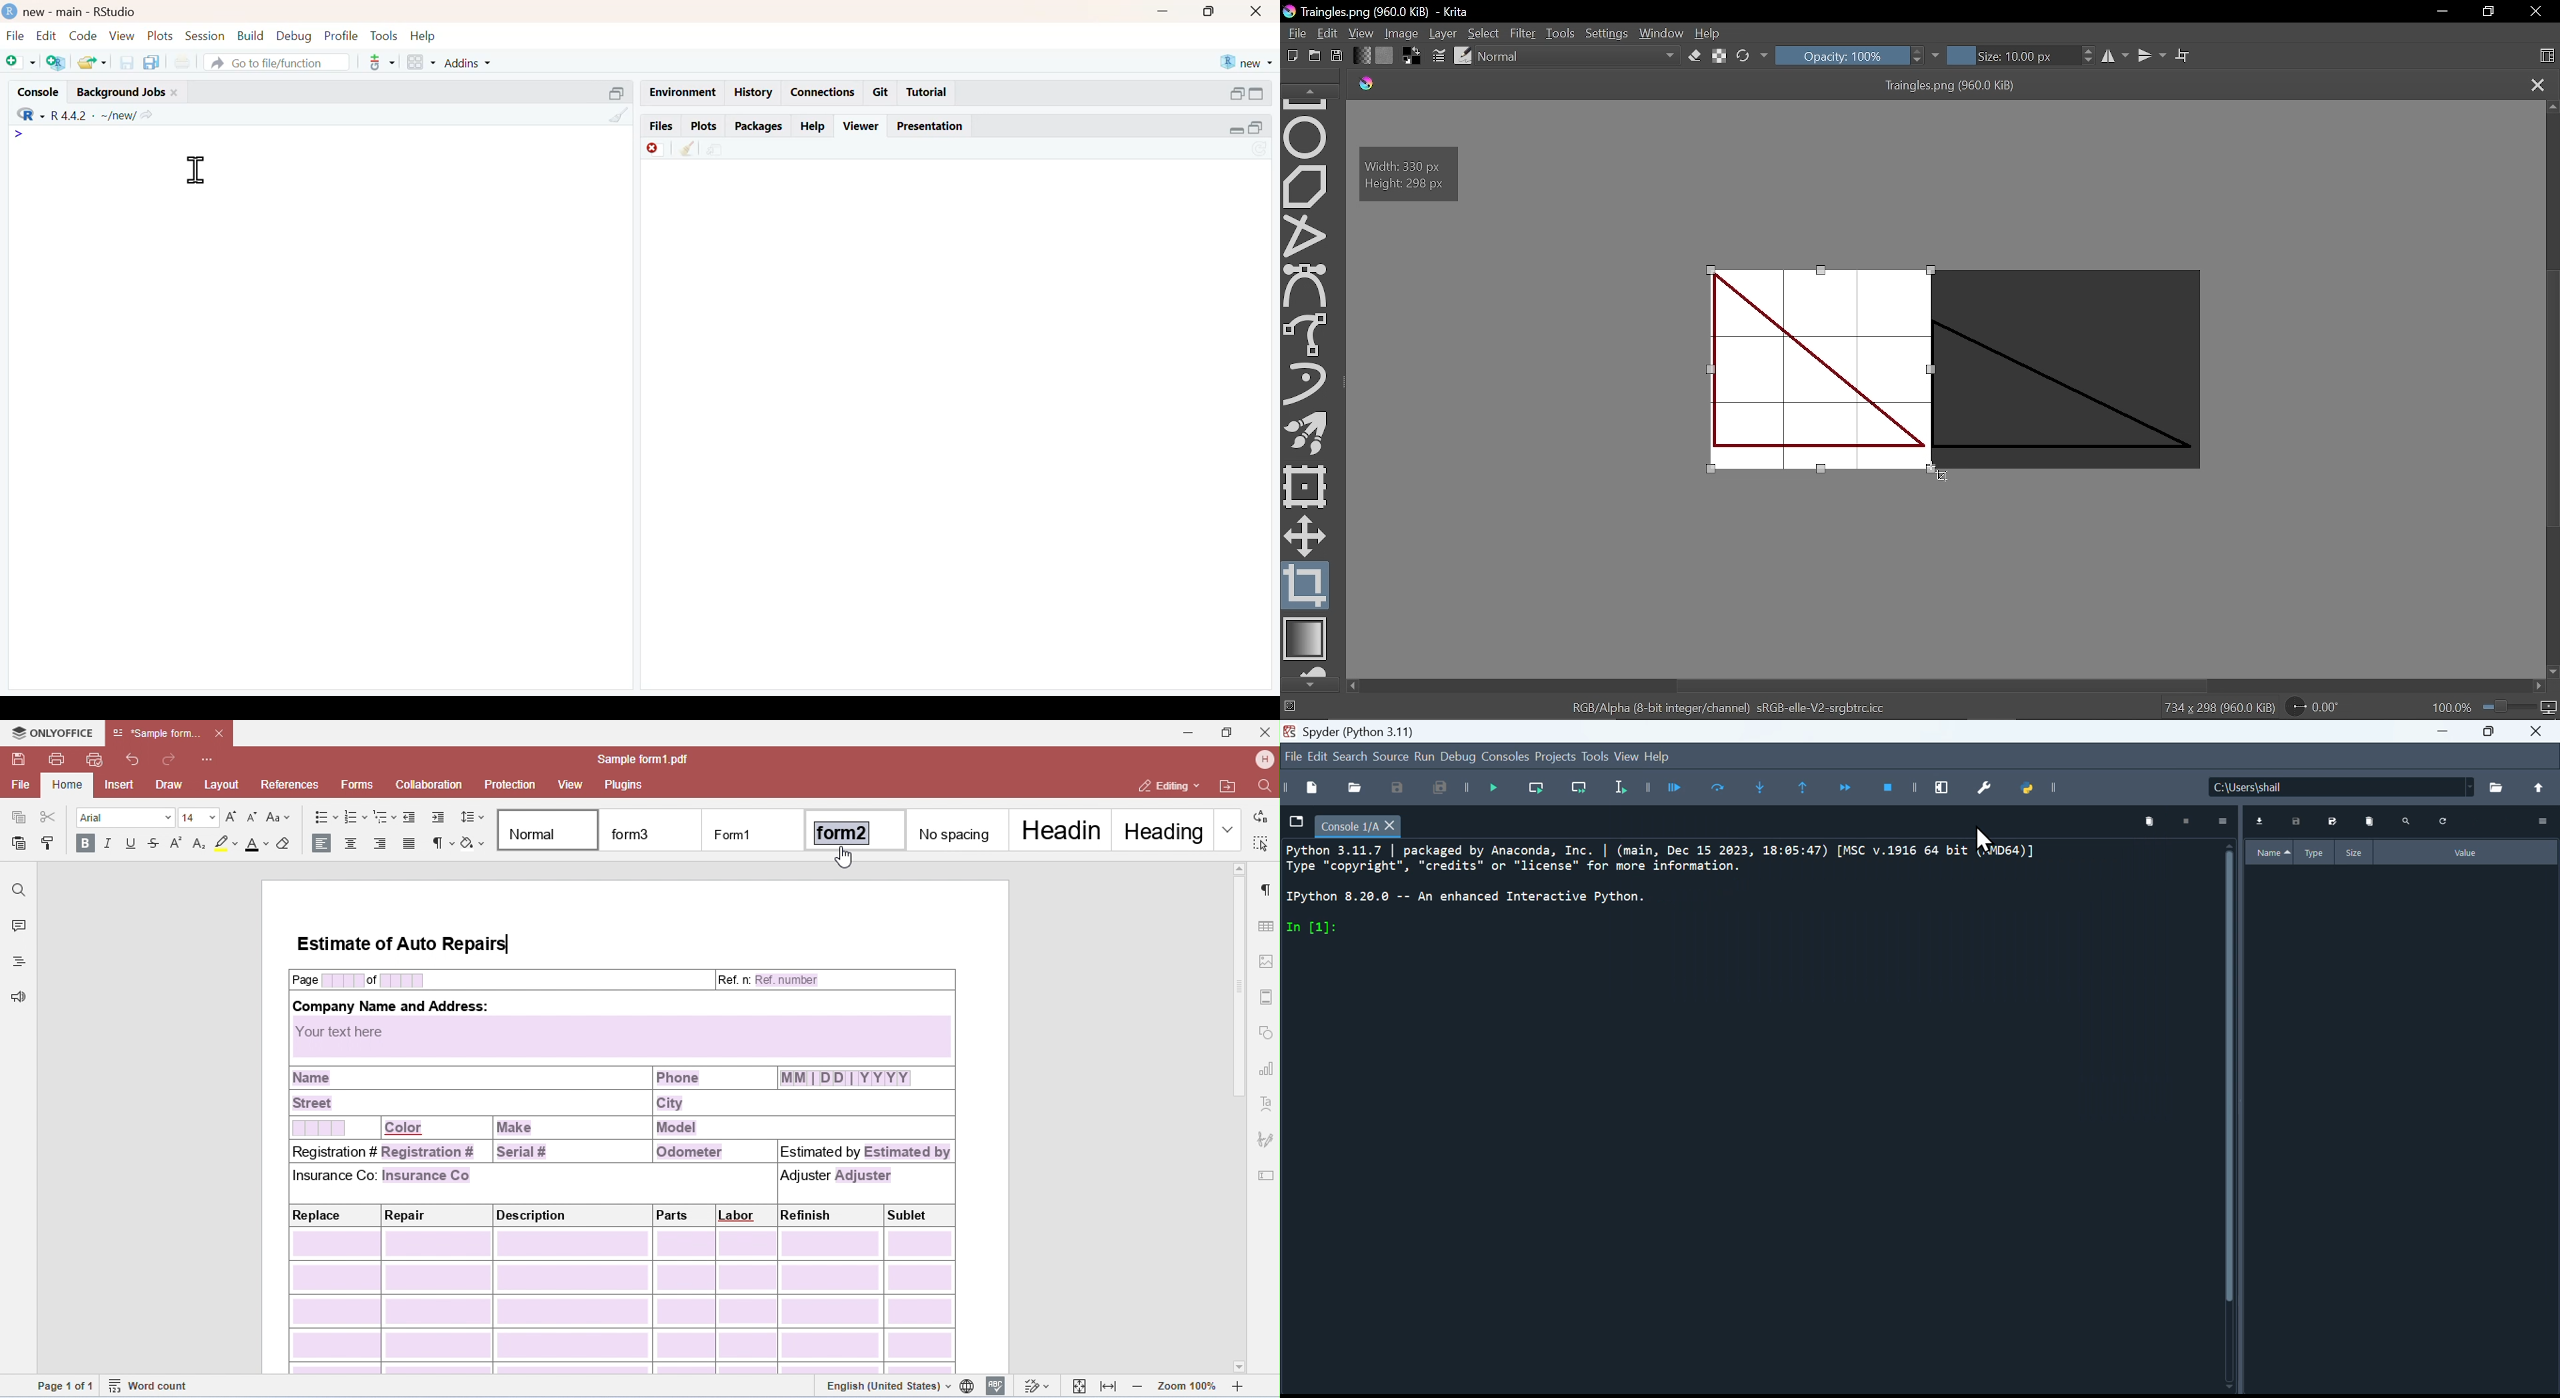  What do you see at coordinates (2191, 820) in the screenshot?
I see `stop` at bounding box center [2191, 820].